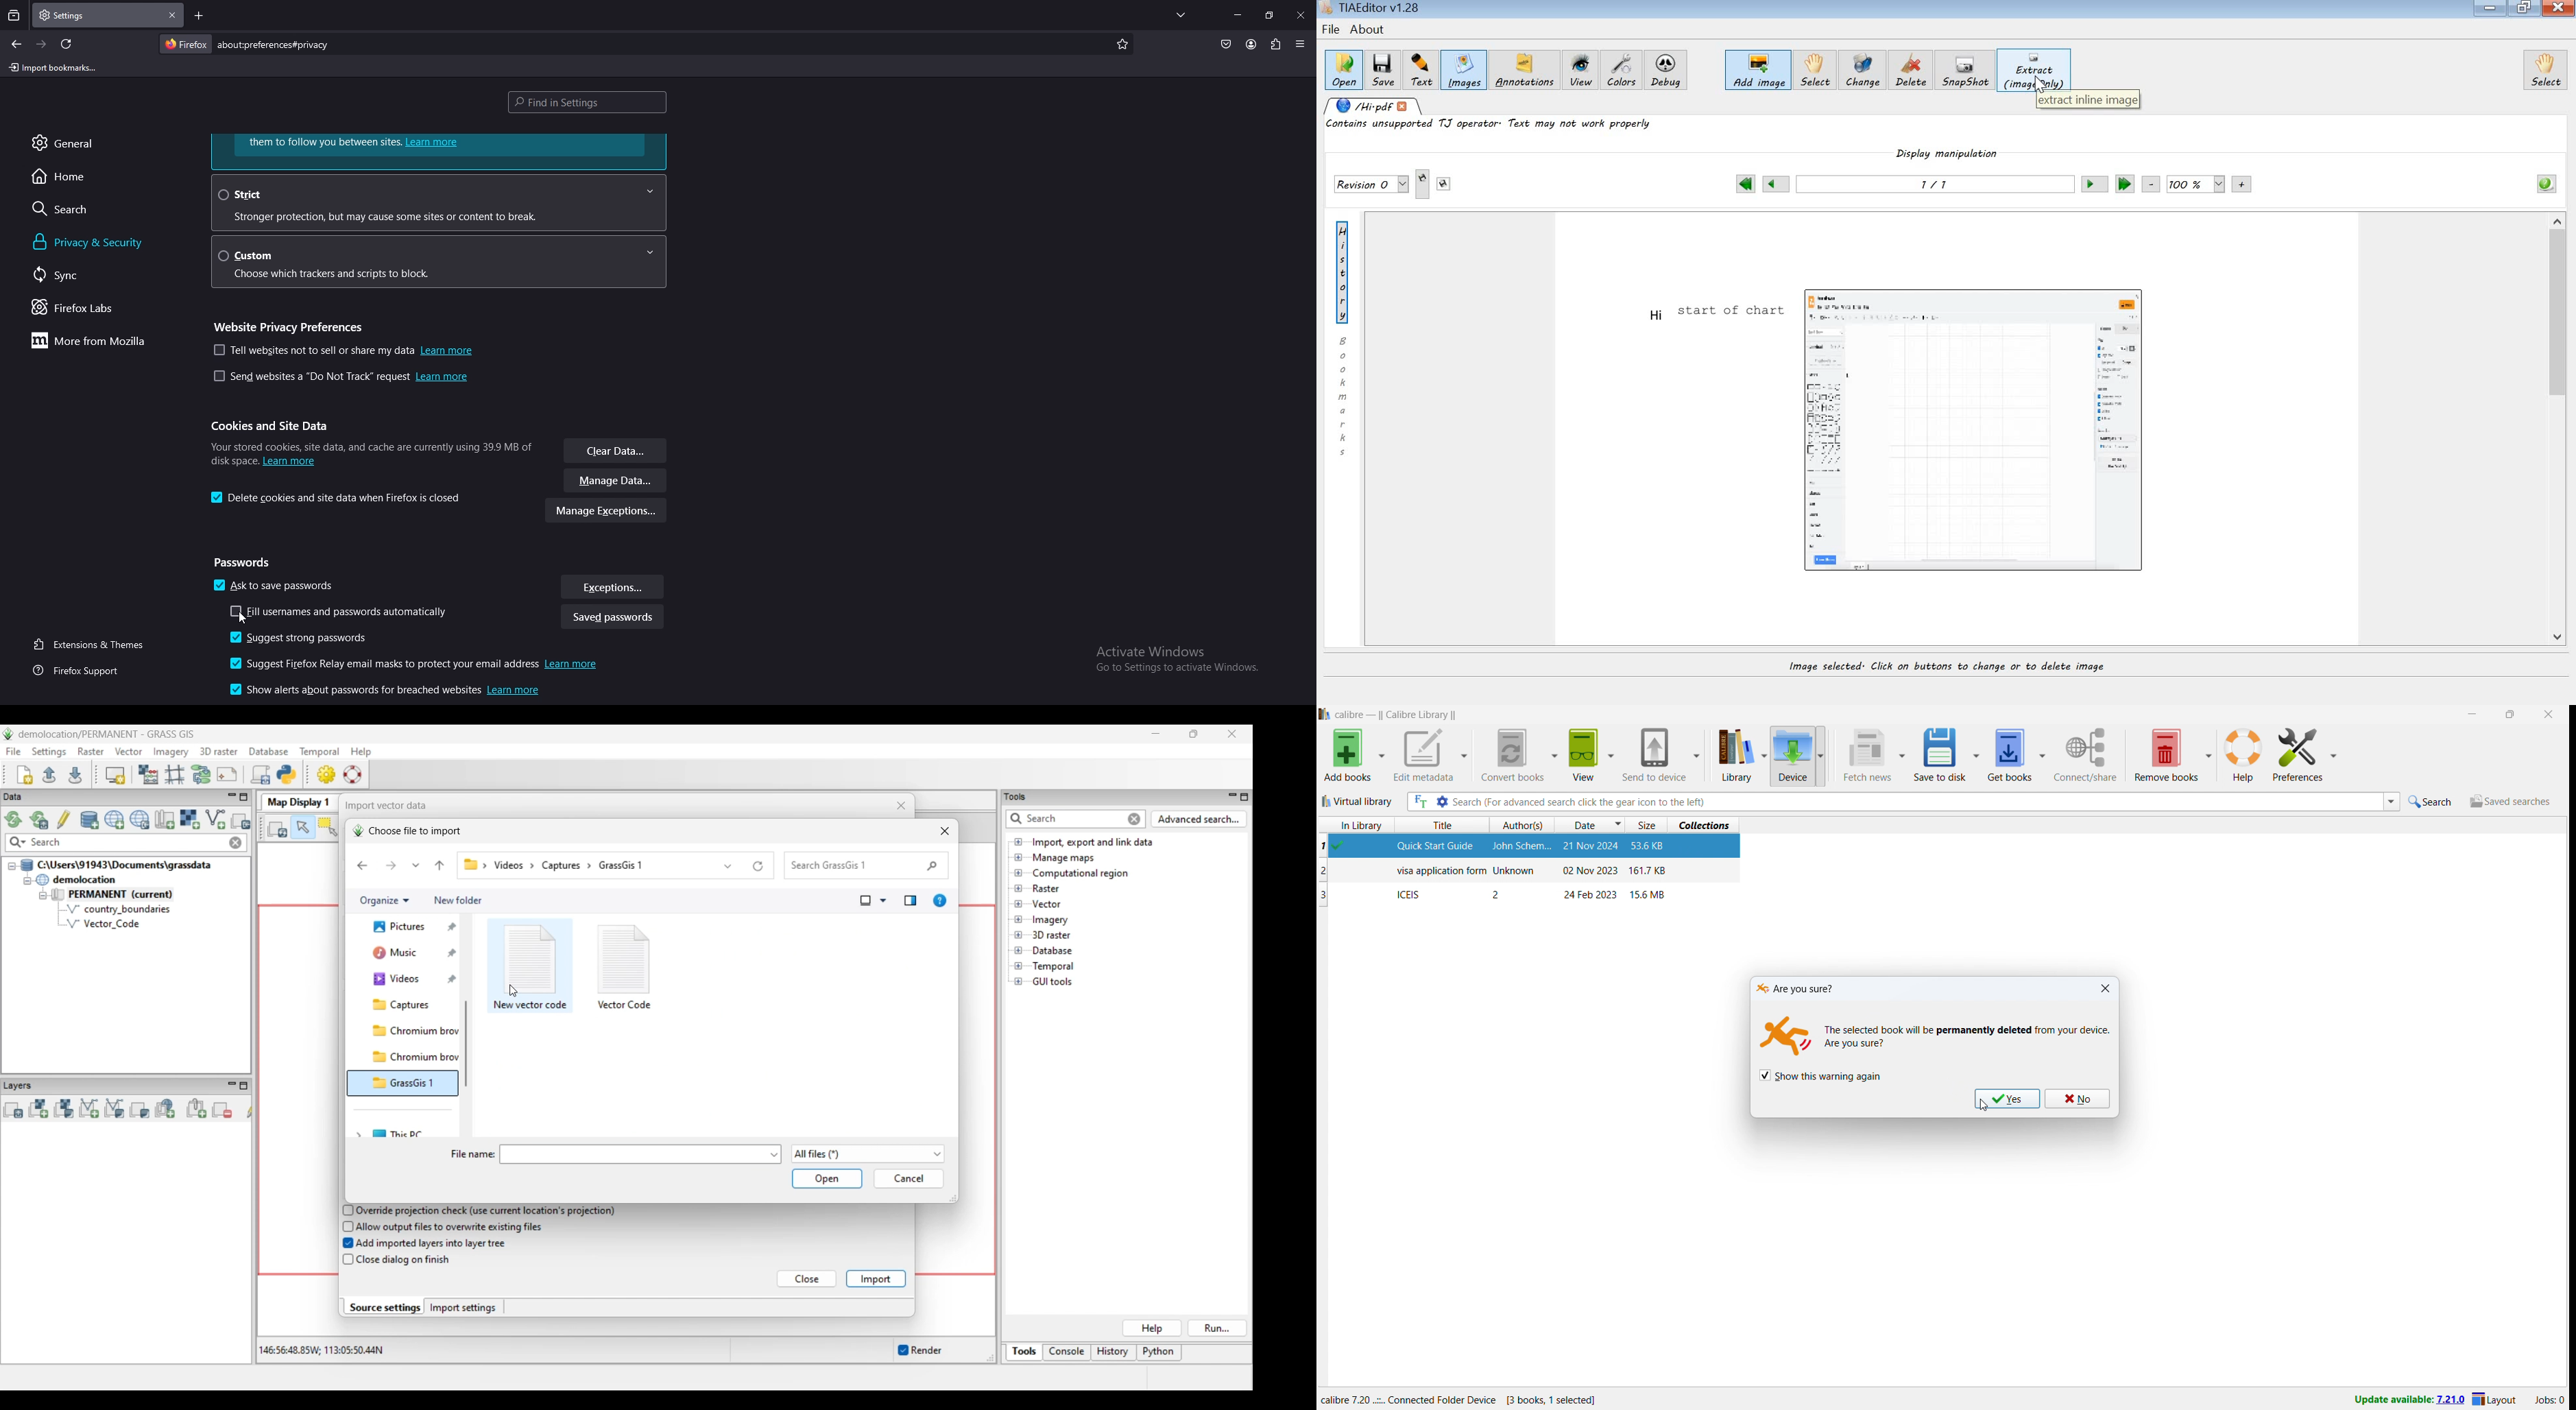 The width and height of the screenshot is (2576, 1428). Describe the element at coordinates (87, 309) in the screenshot. I see `firefox labs` at that location.